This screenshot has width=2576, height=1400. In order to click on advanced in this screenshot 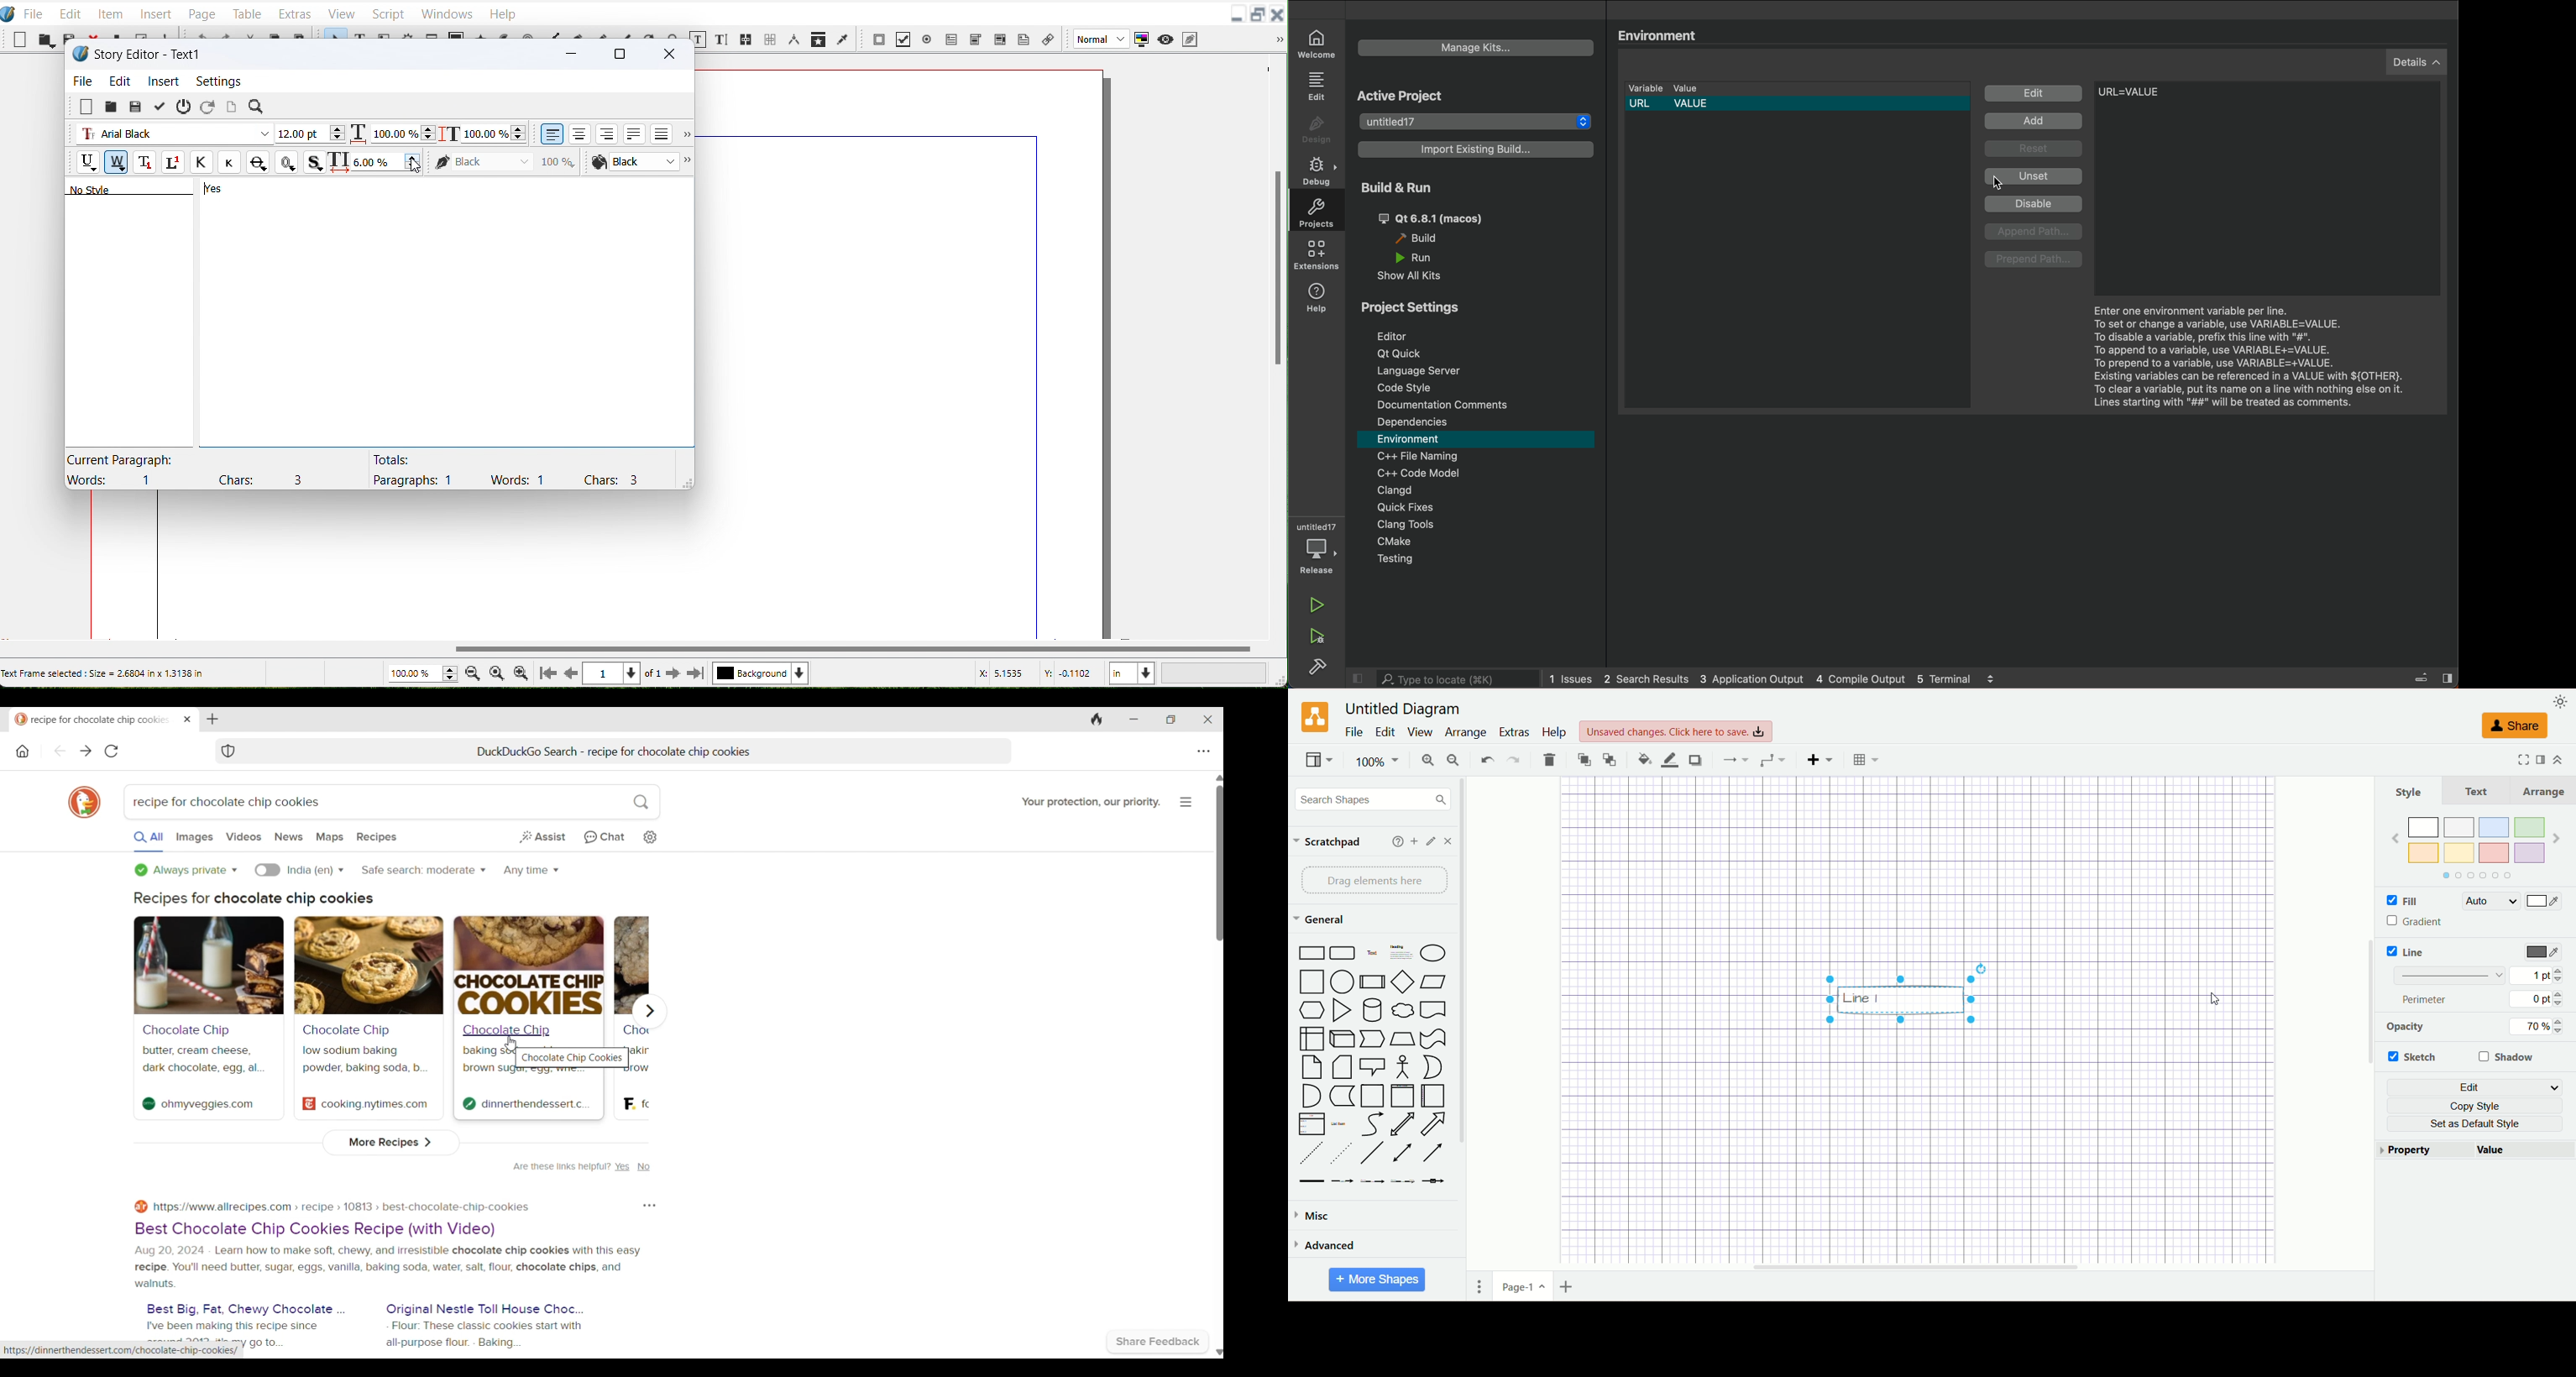, I will do `click(1329, 1244)`.